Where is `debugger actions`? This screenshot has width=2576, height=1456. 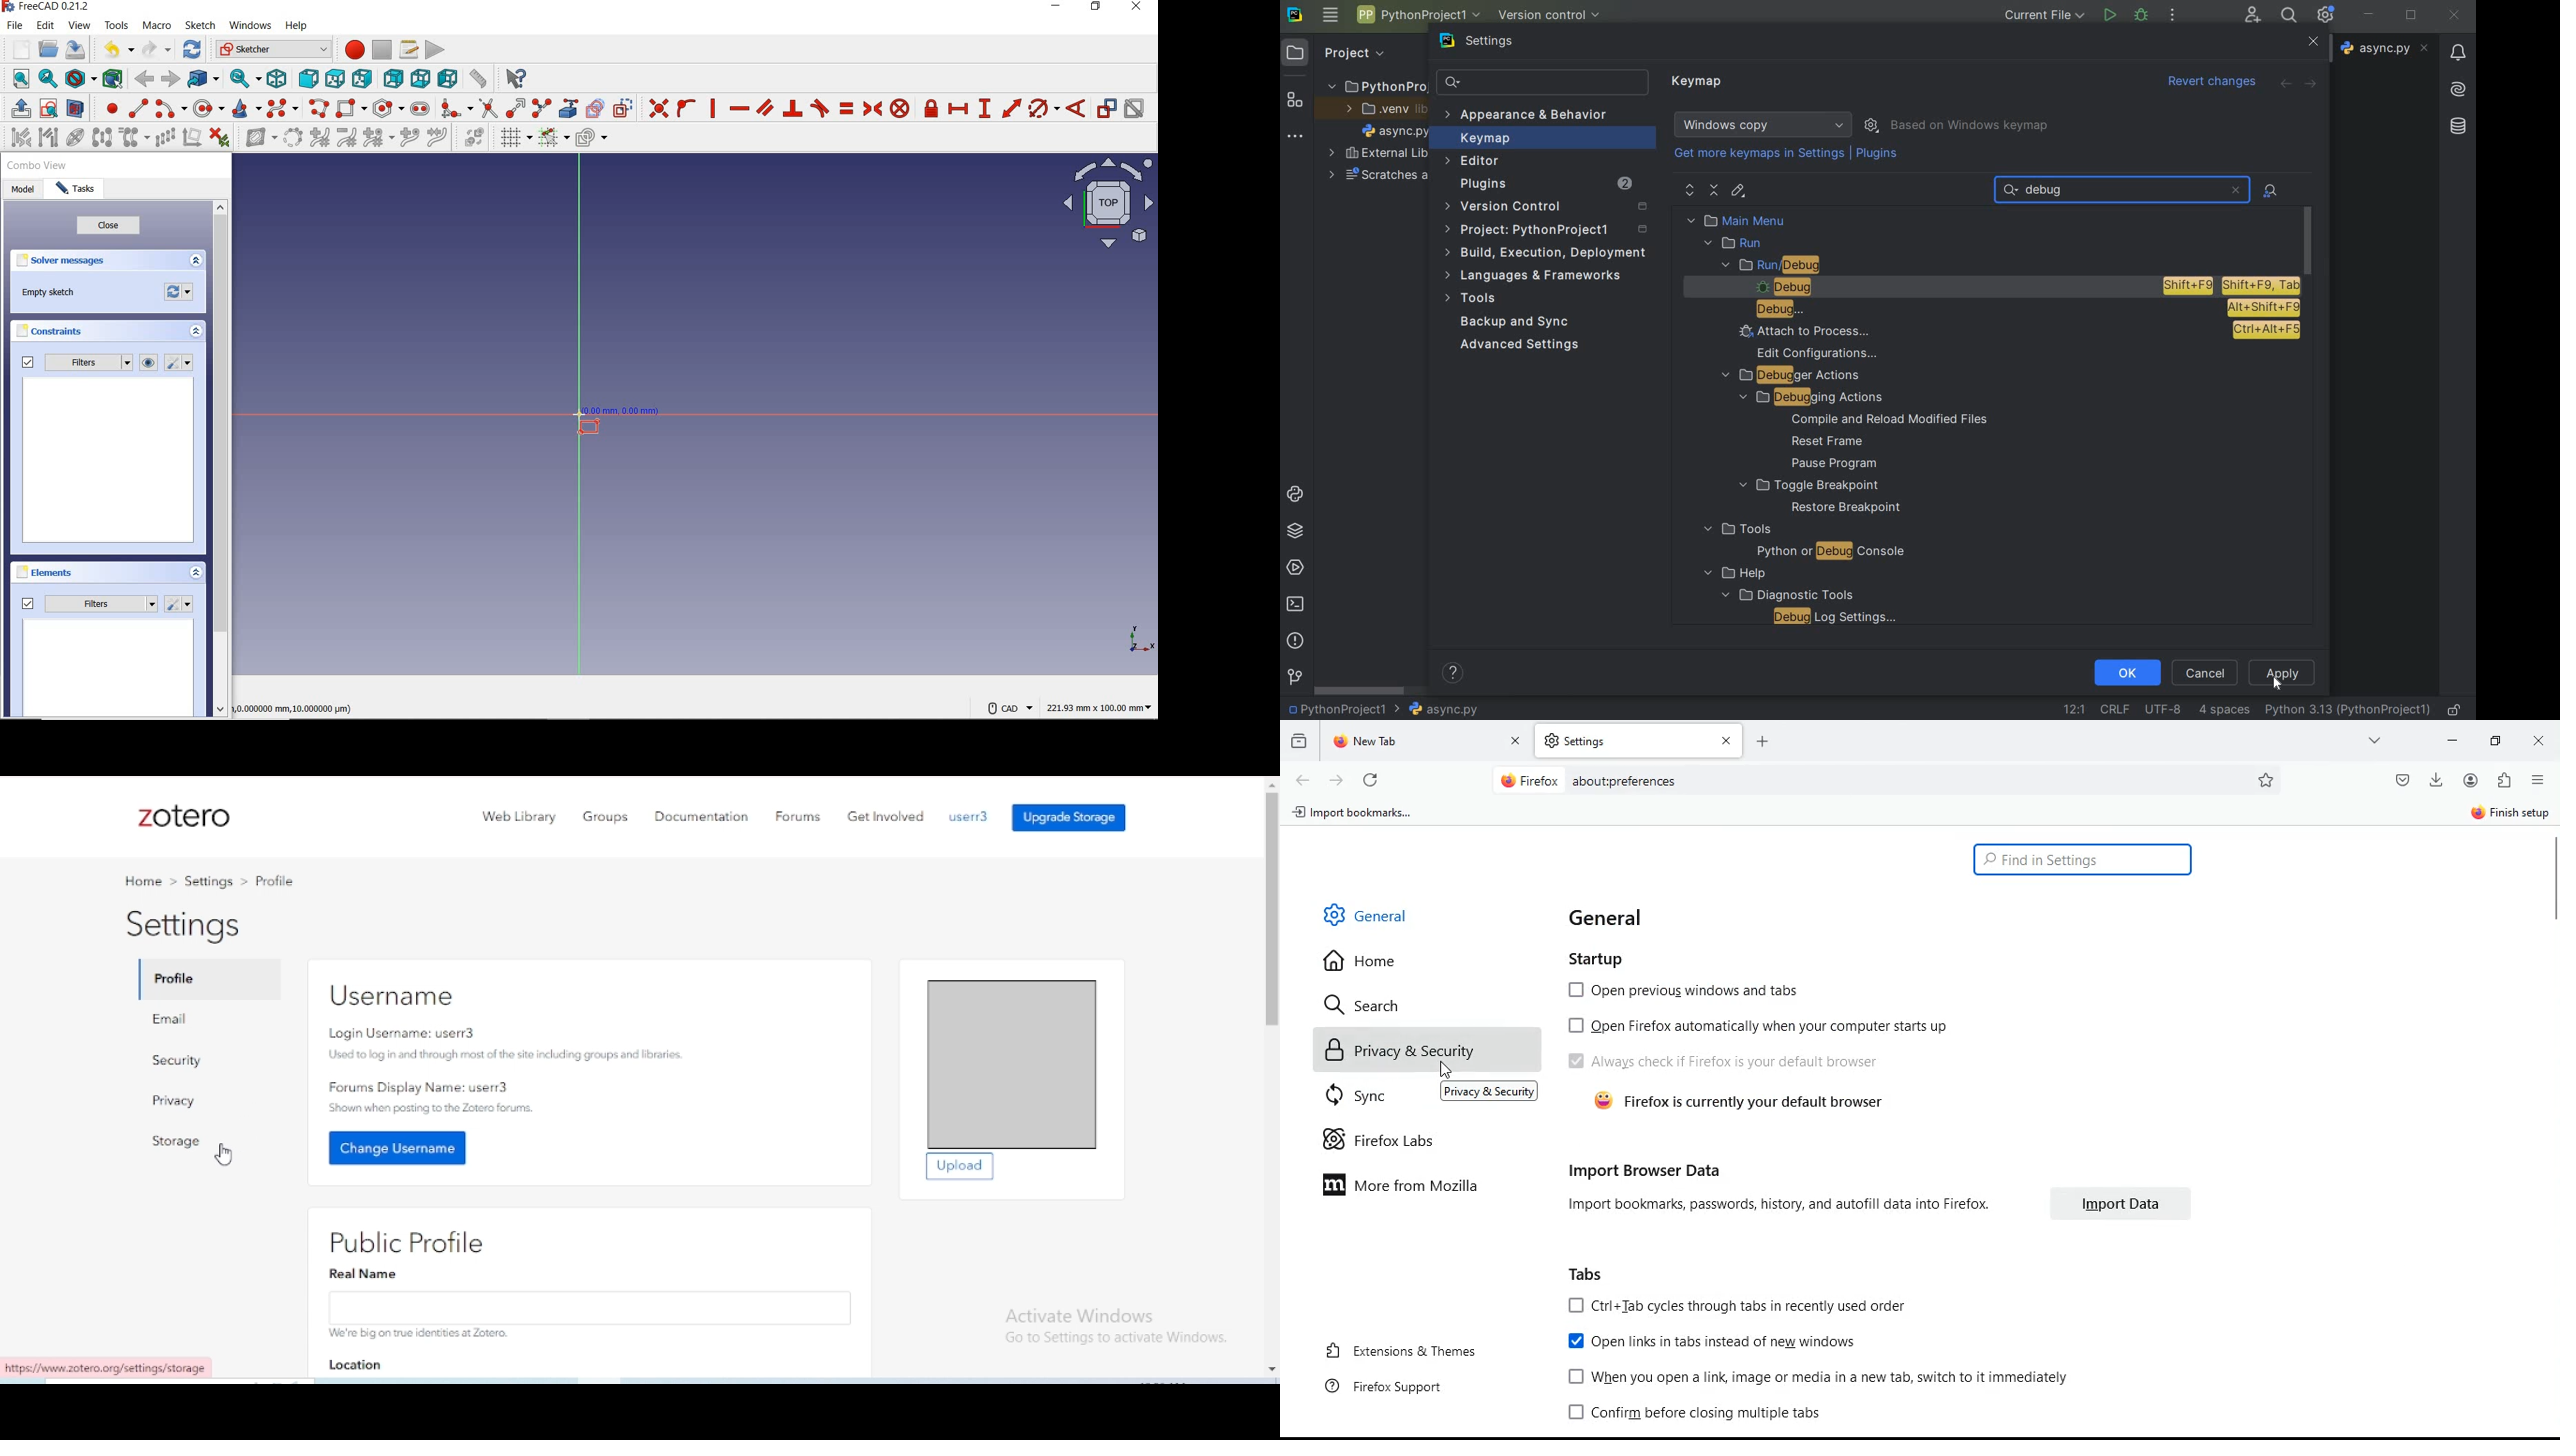 debugger actions is located at coordinates (1792, 376).